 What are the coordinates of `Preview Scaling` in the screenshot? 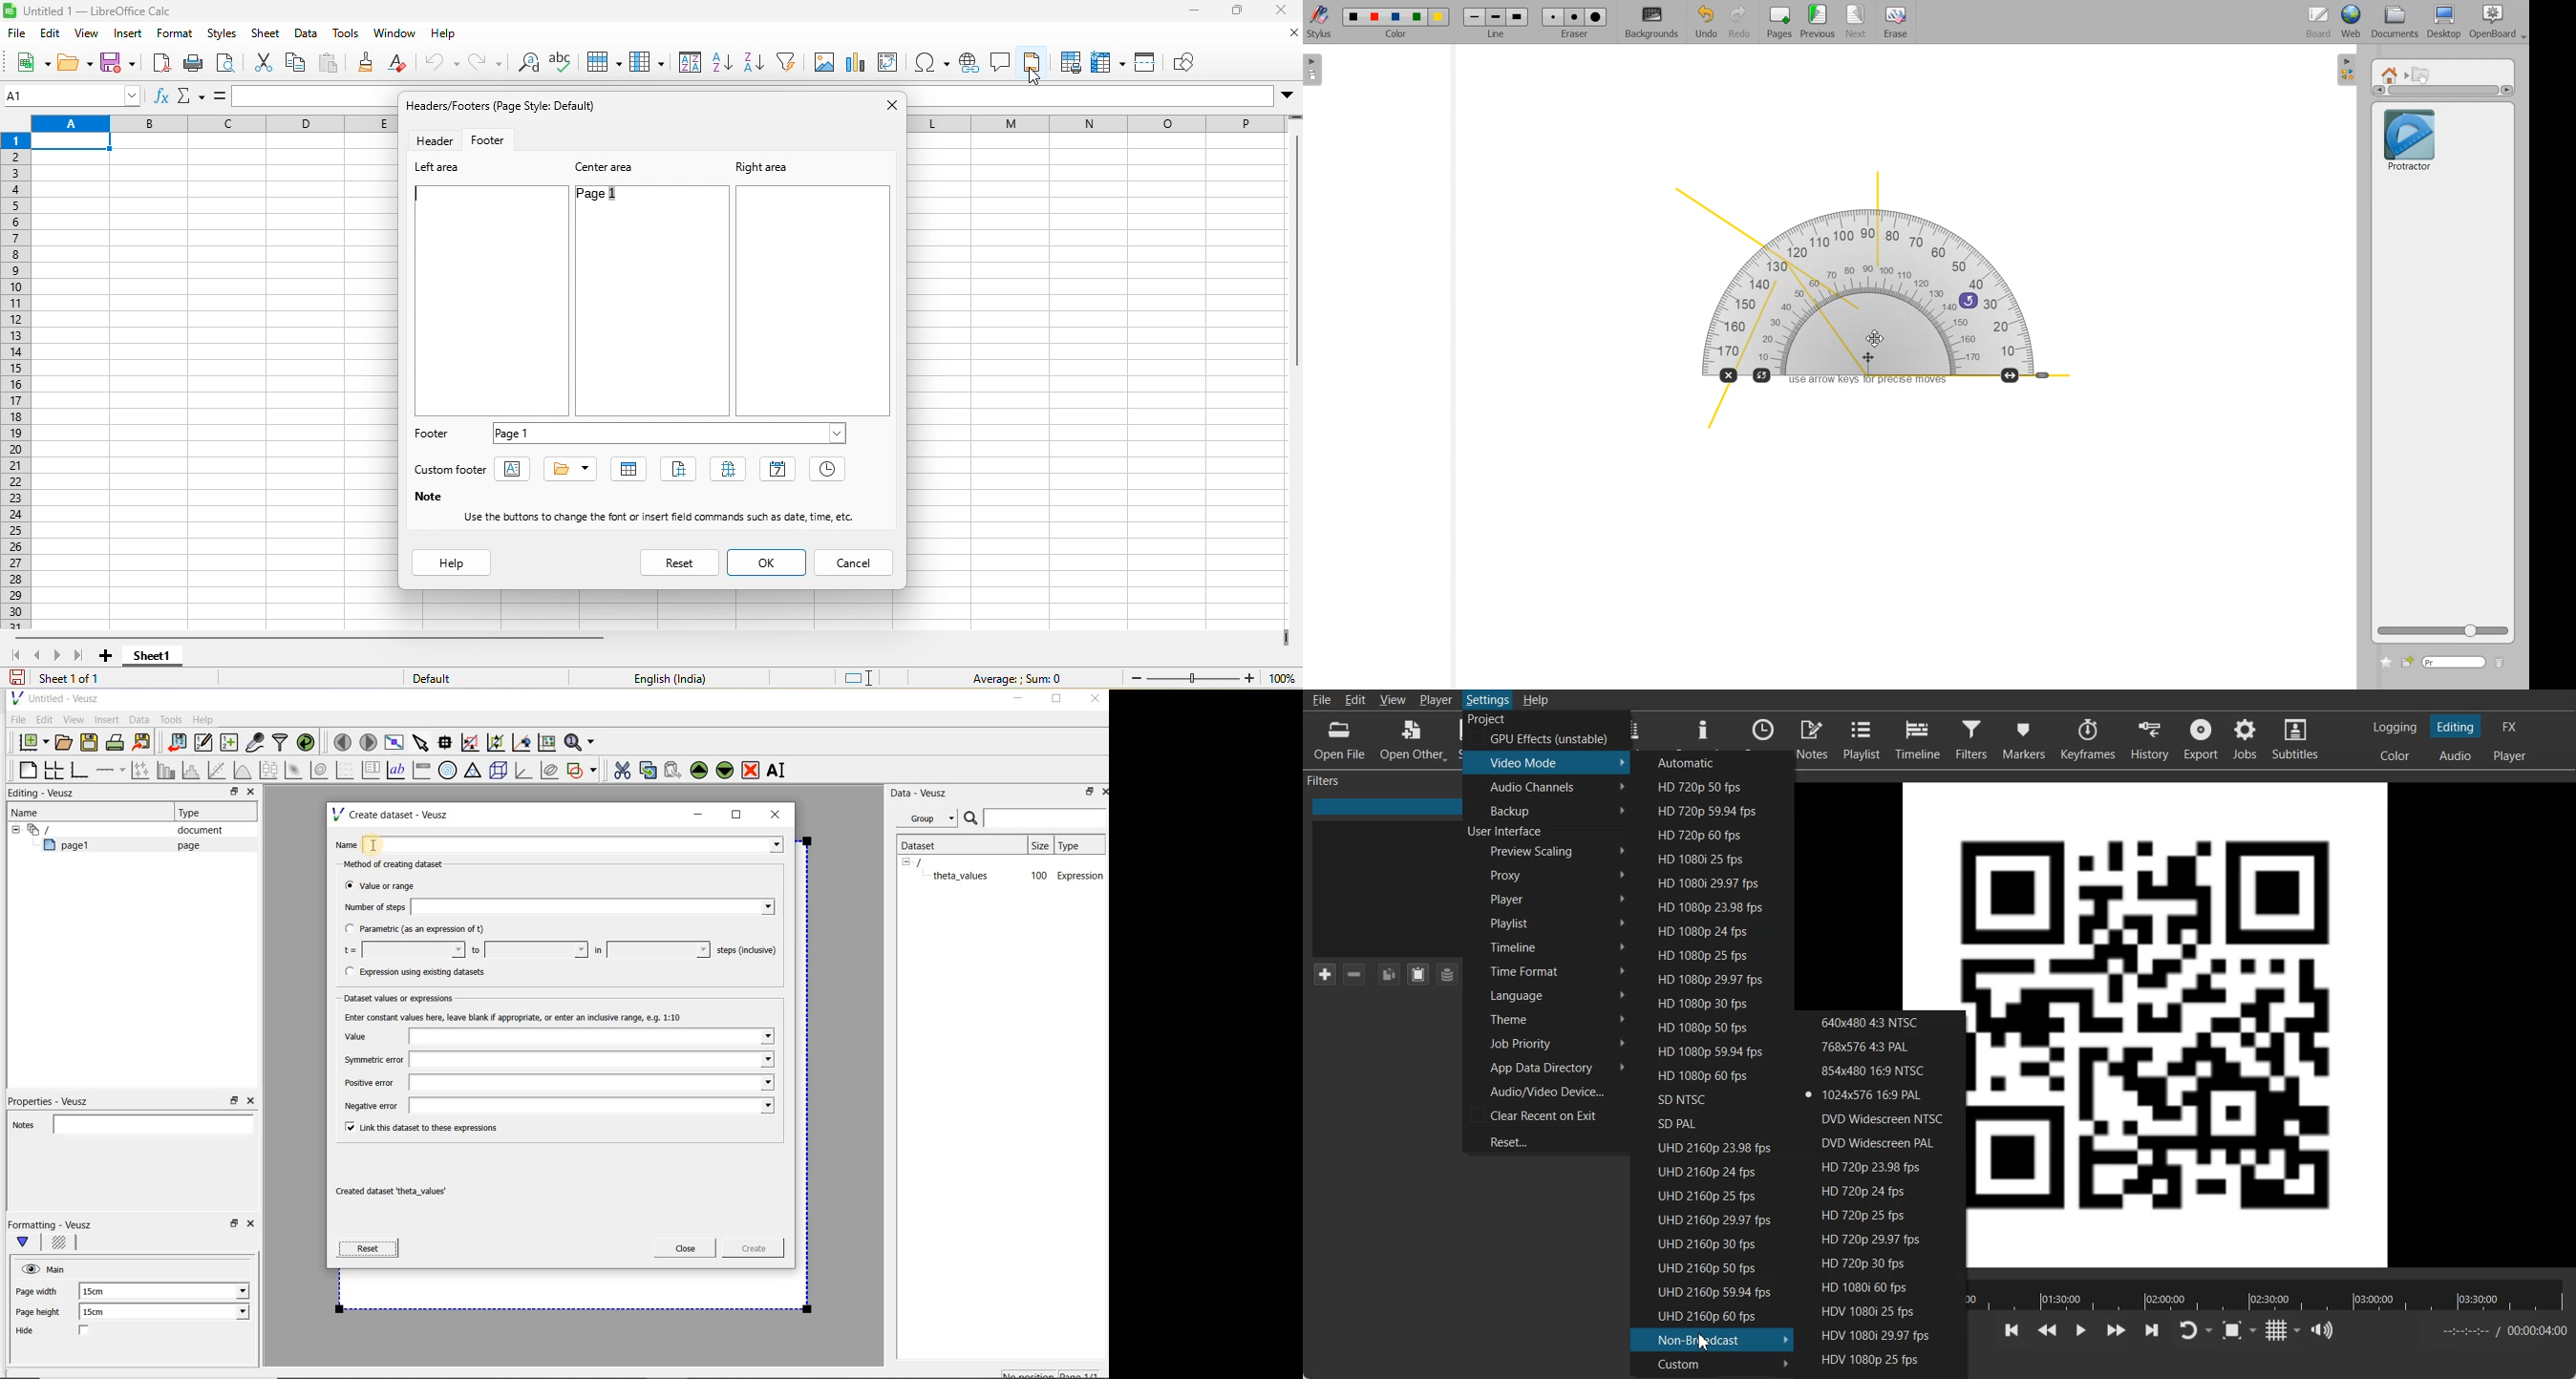 It's located at (1547, 851).